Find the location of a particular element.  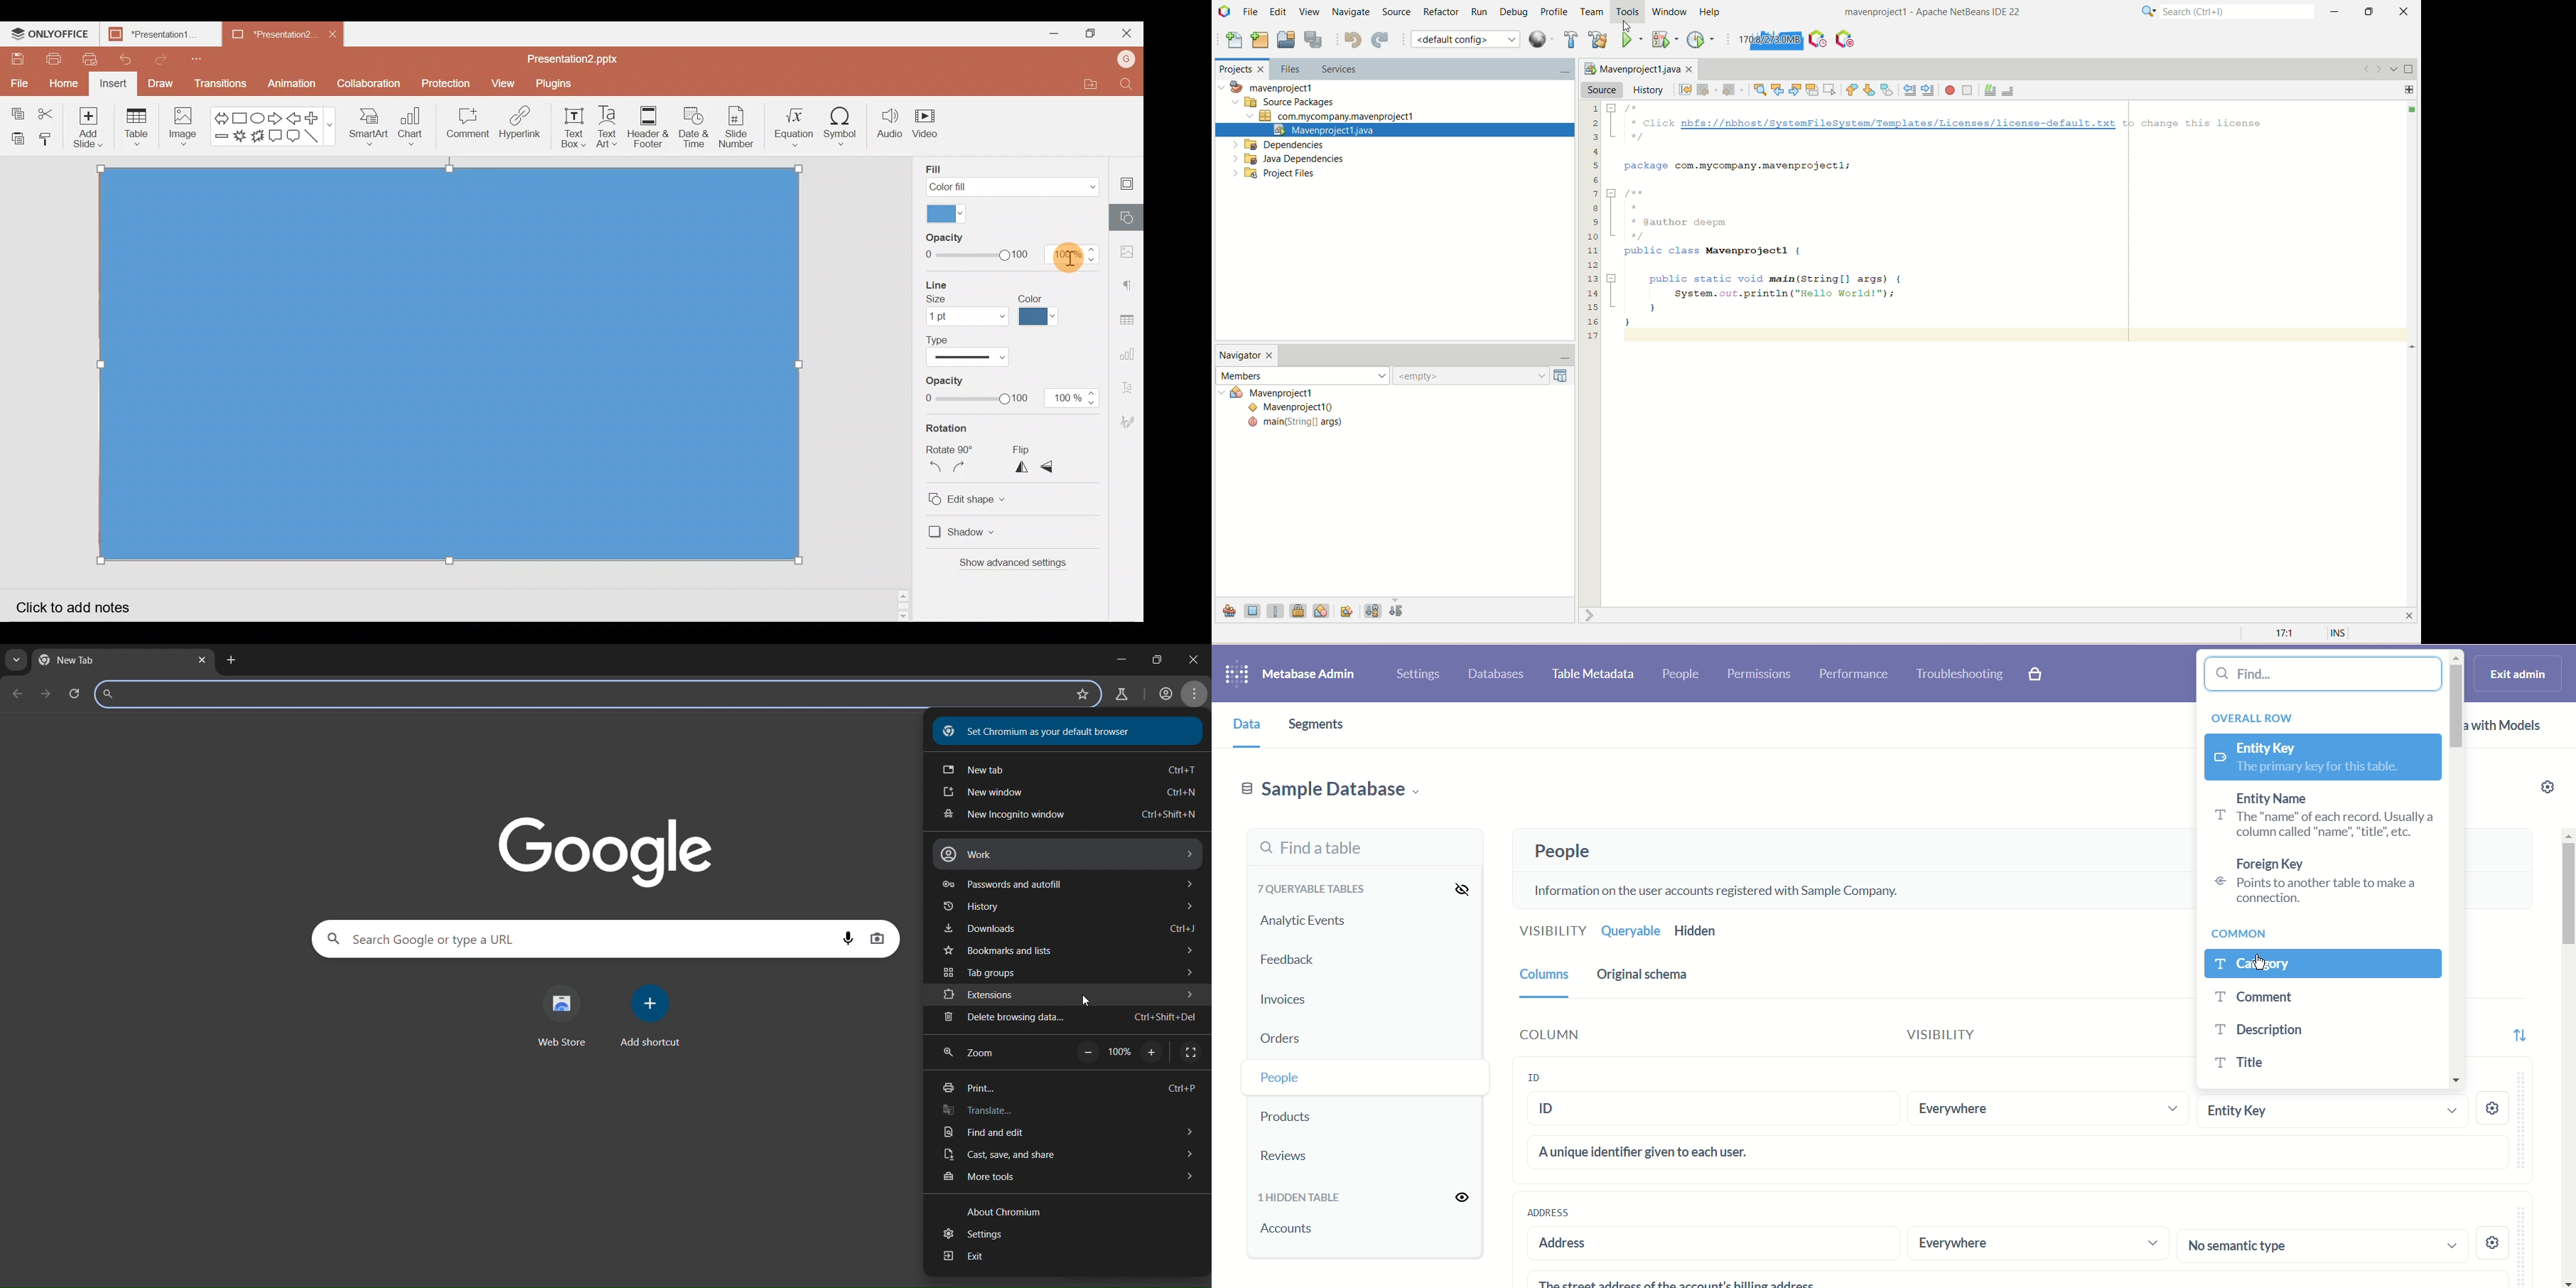

Line color is located at coordinates (1044, 309).